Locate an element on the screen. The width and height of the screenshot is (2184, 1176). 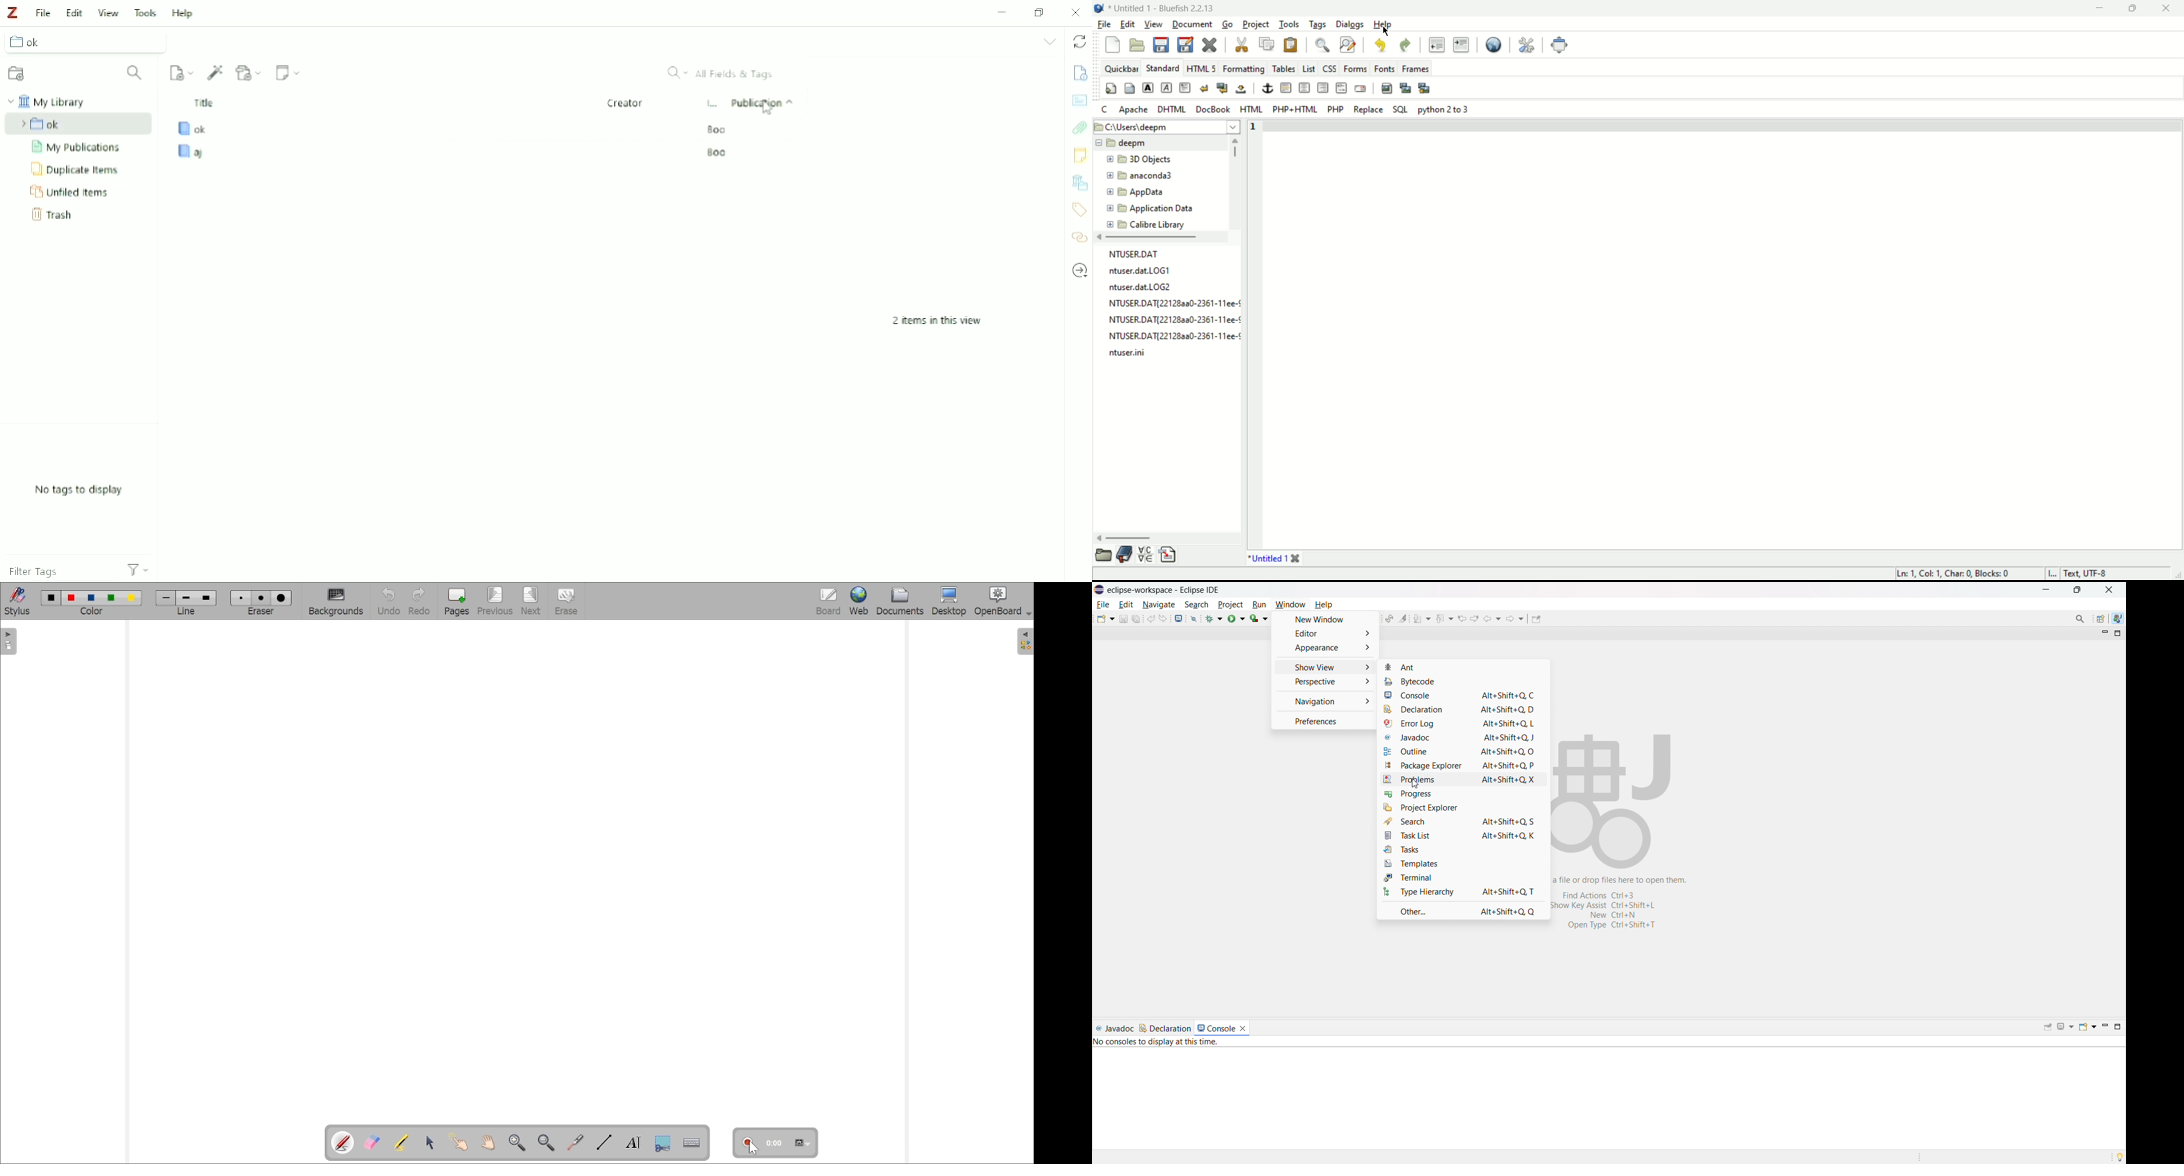
Duplicate Items is located at coordinates (77, 170).